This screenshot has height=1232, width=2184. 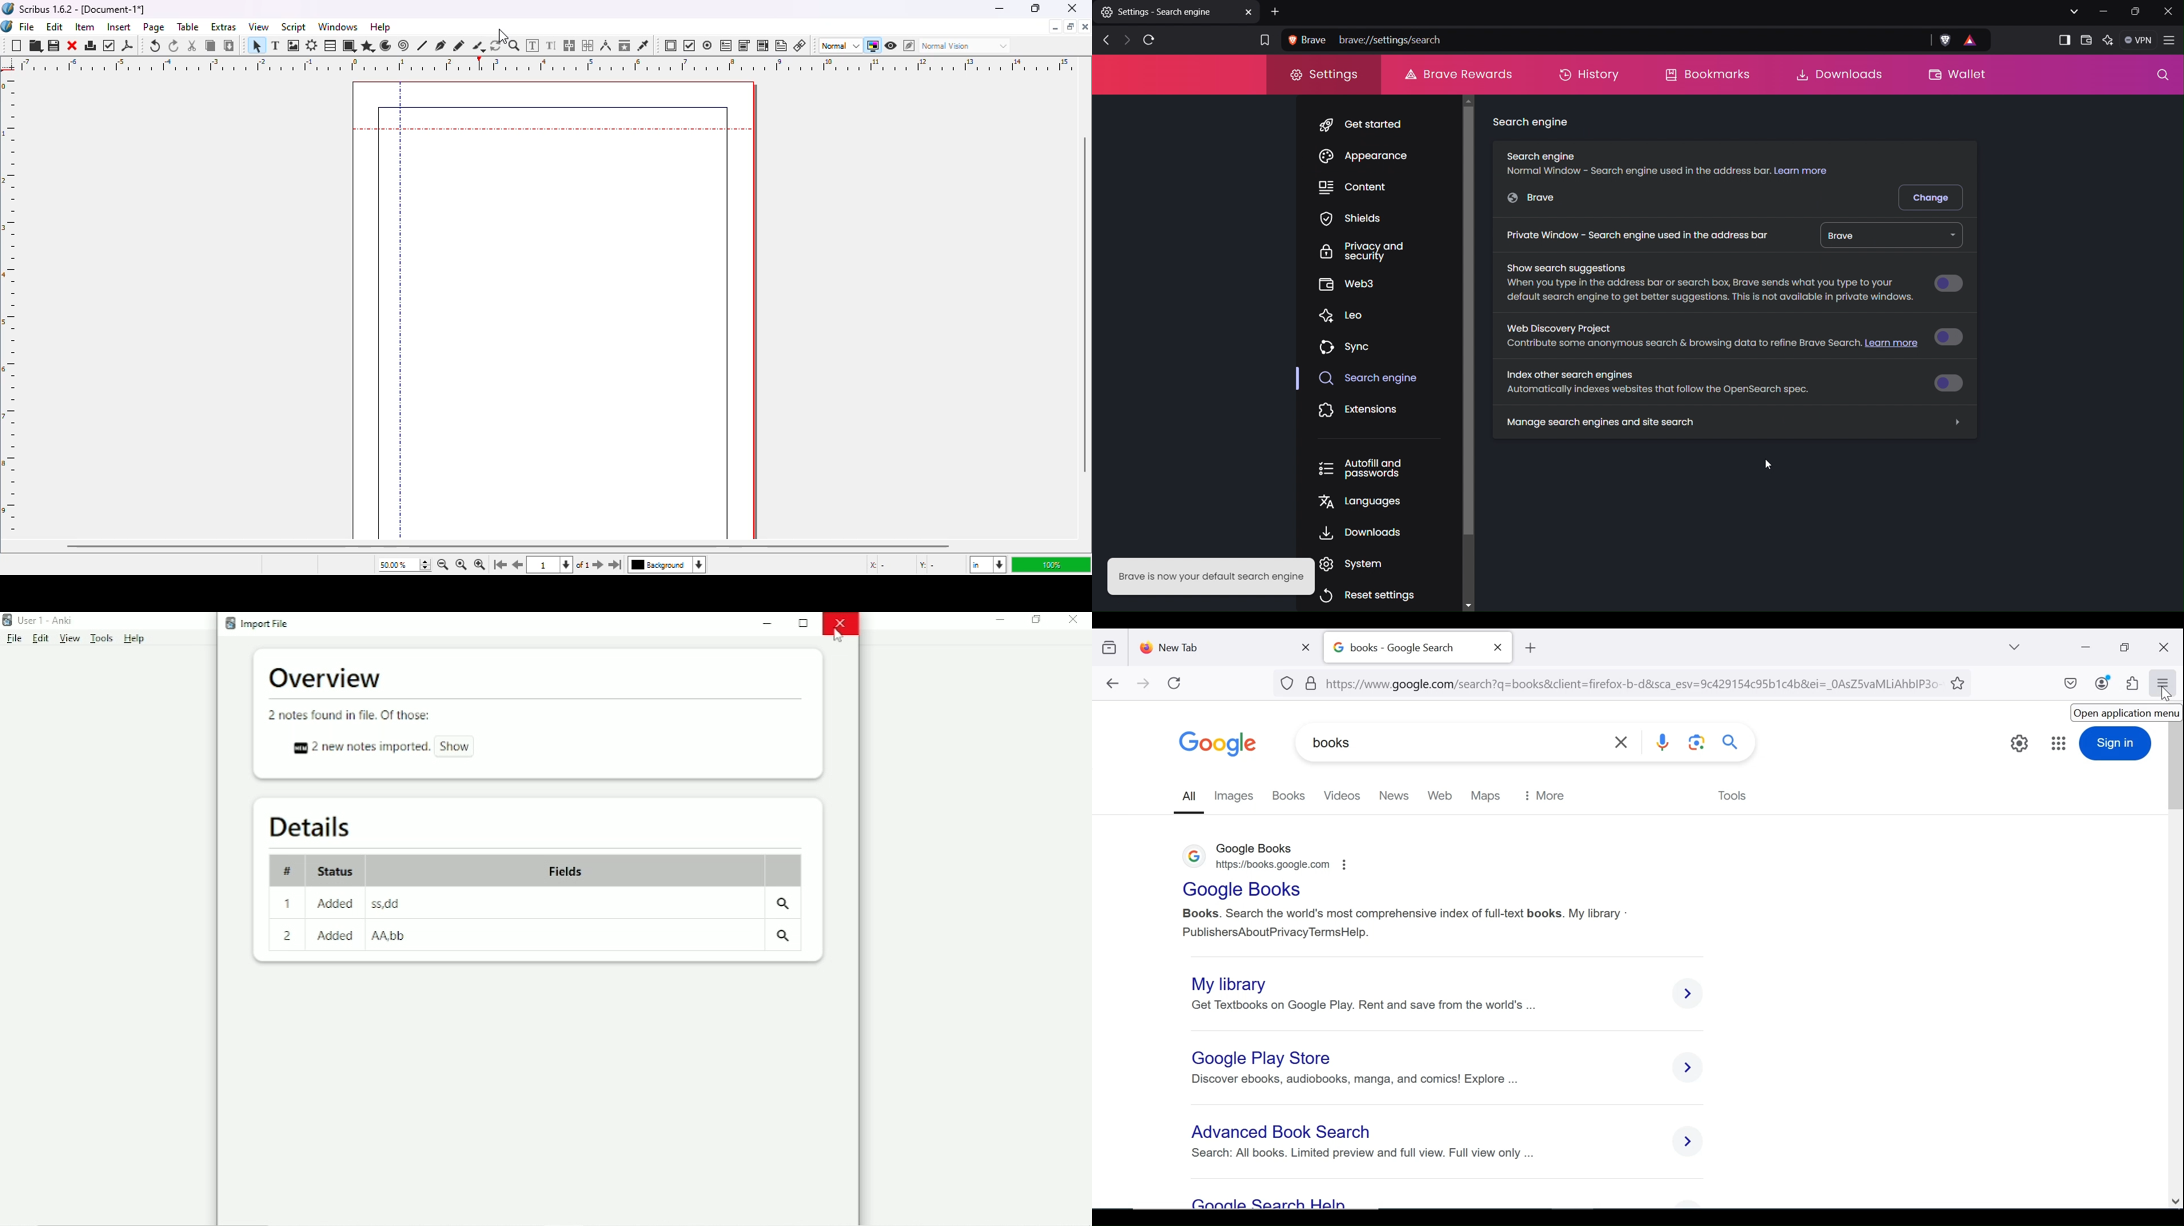 I want to click on view, so click(x=259, y=26).